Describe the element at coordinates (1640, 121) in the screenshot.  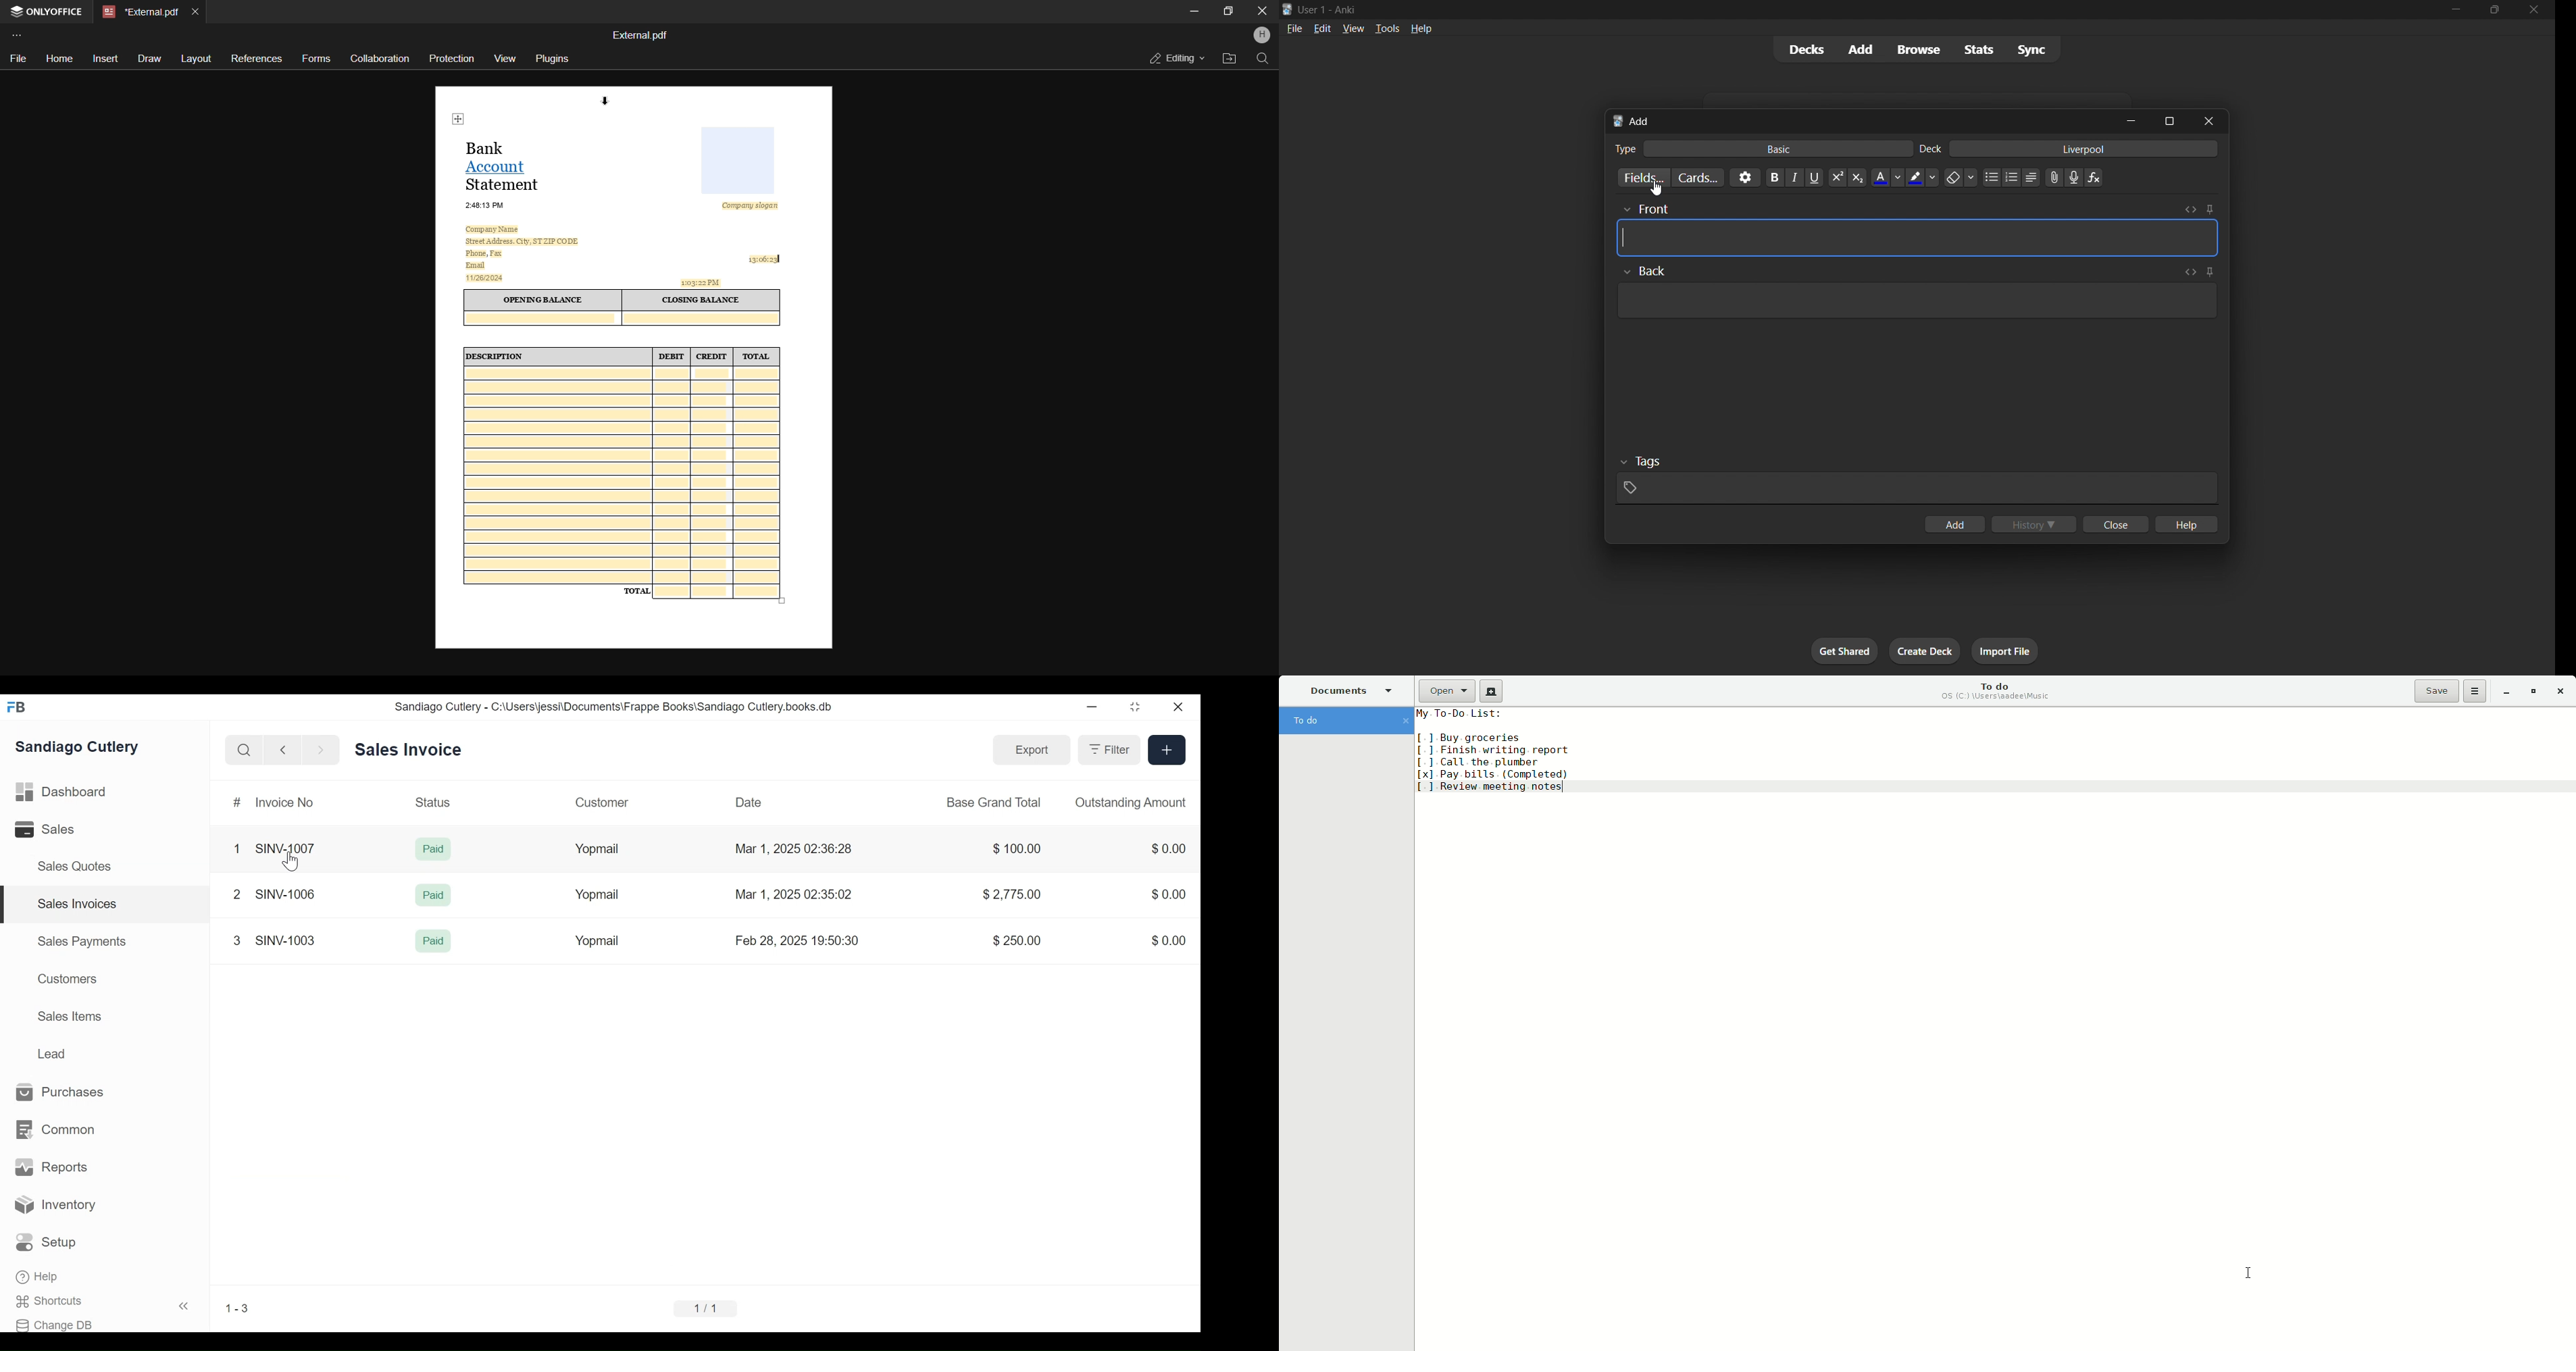
I see `add title bar` at that location.